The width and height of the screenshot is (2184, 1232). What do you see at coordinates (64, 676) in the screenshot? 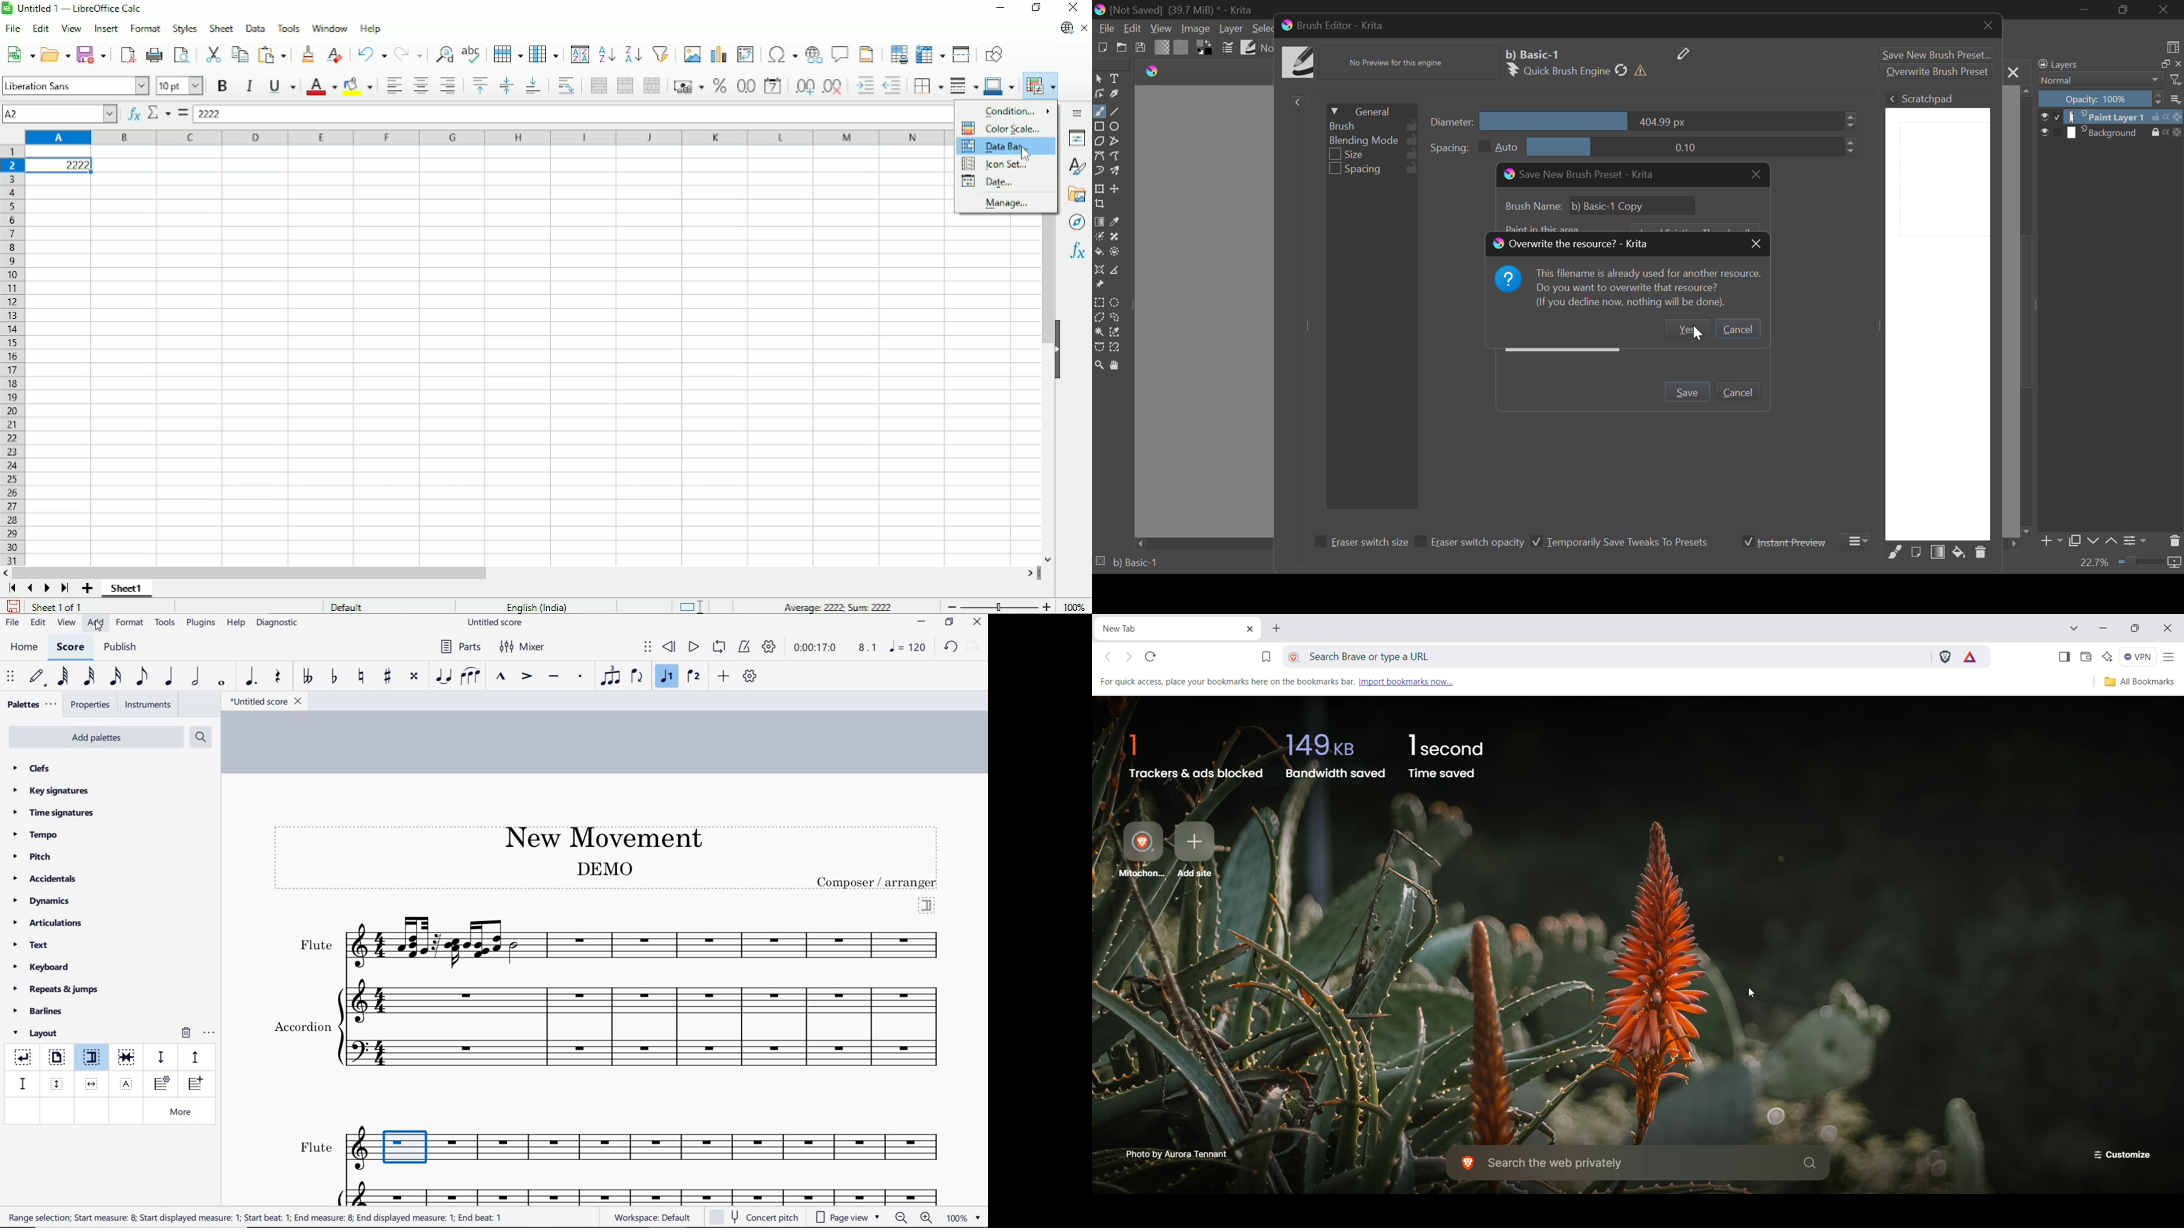
I see `64th note` at bounding box center [64, 676].